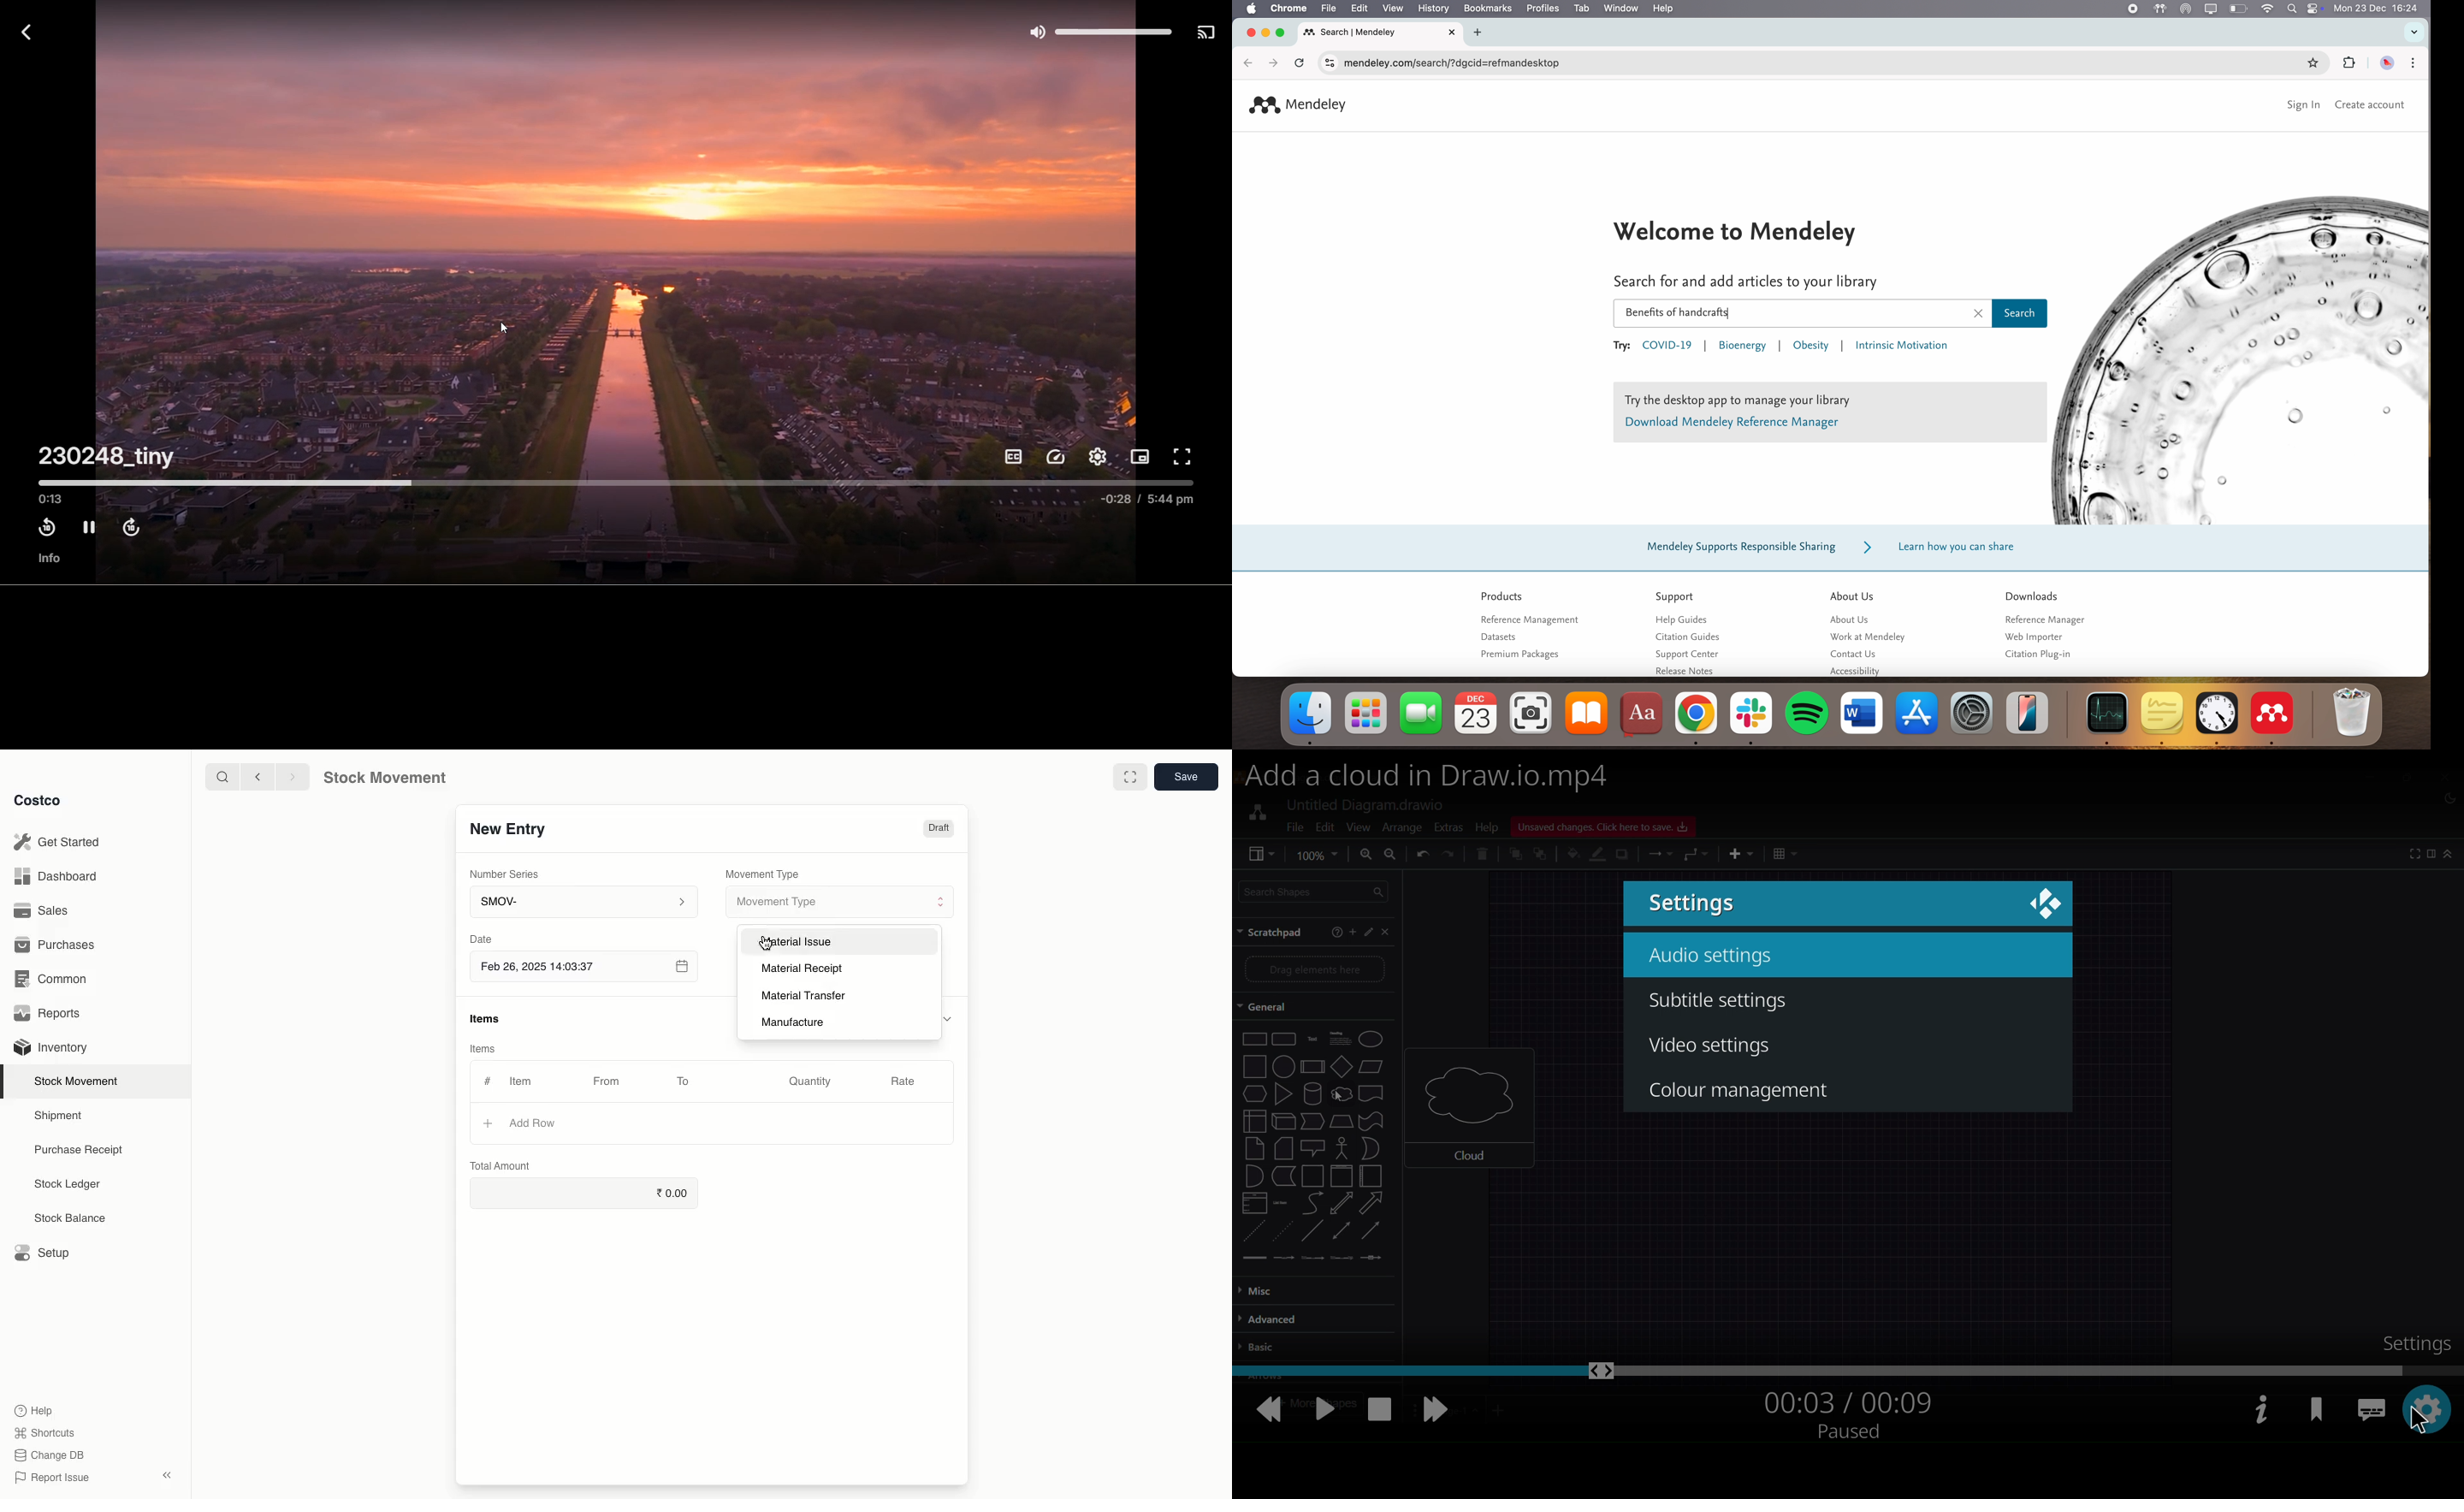 This screenshot has height=1512, width=2464. Describe the element at coordinates (842, 903) in the screenshot. I see `Movement Type` at that location.